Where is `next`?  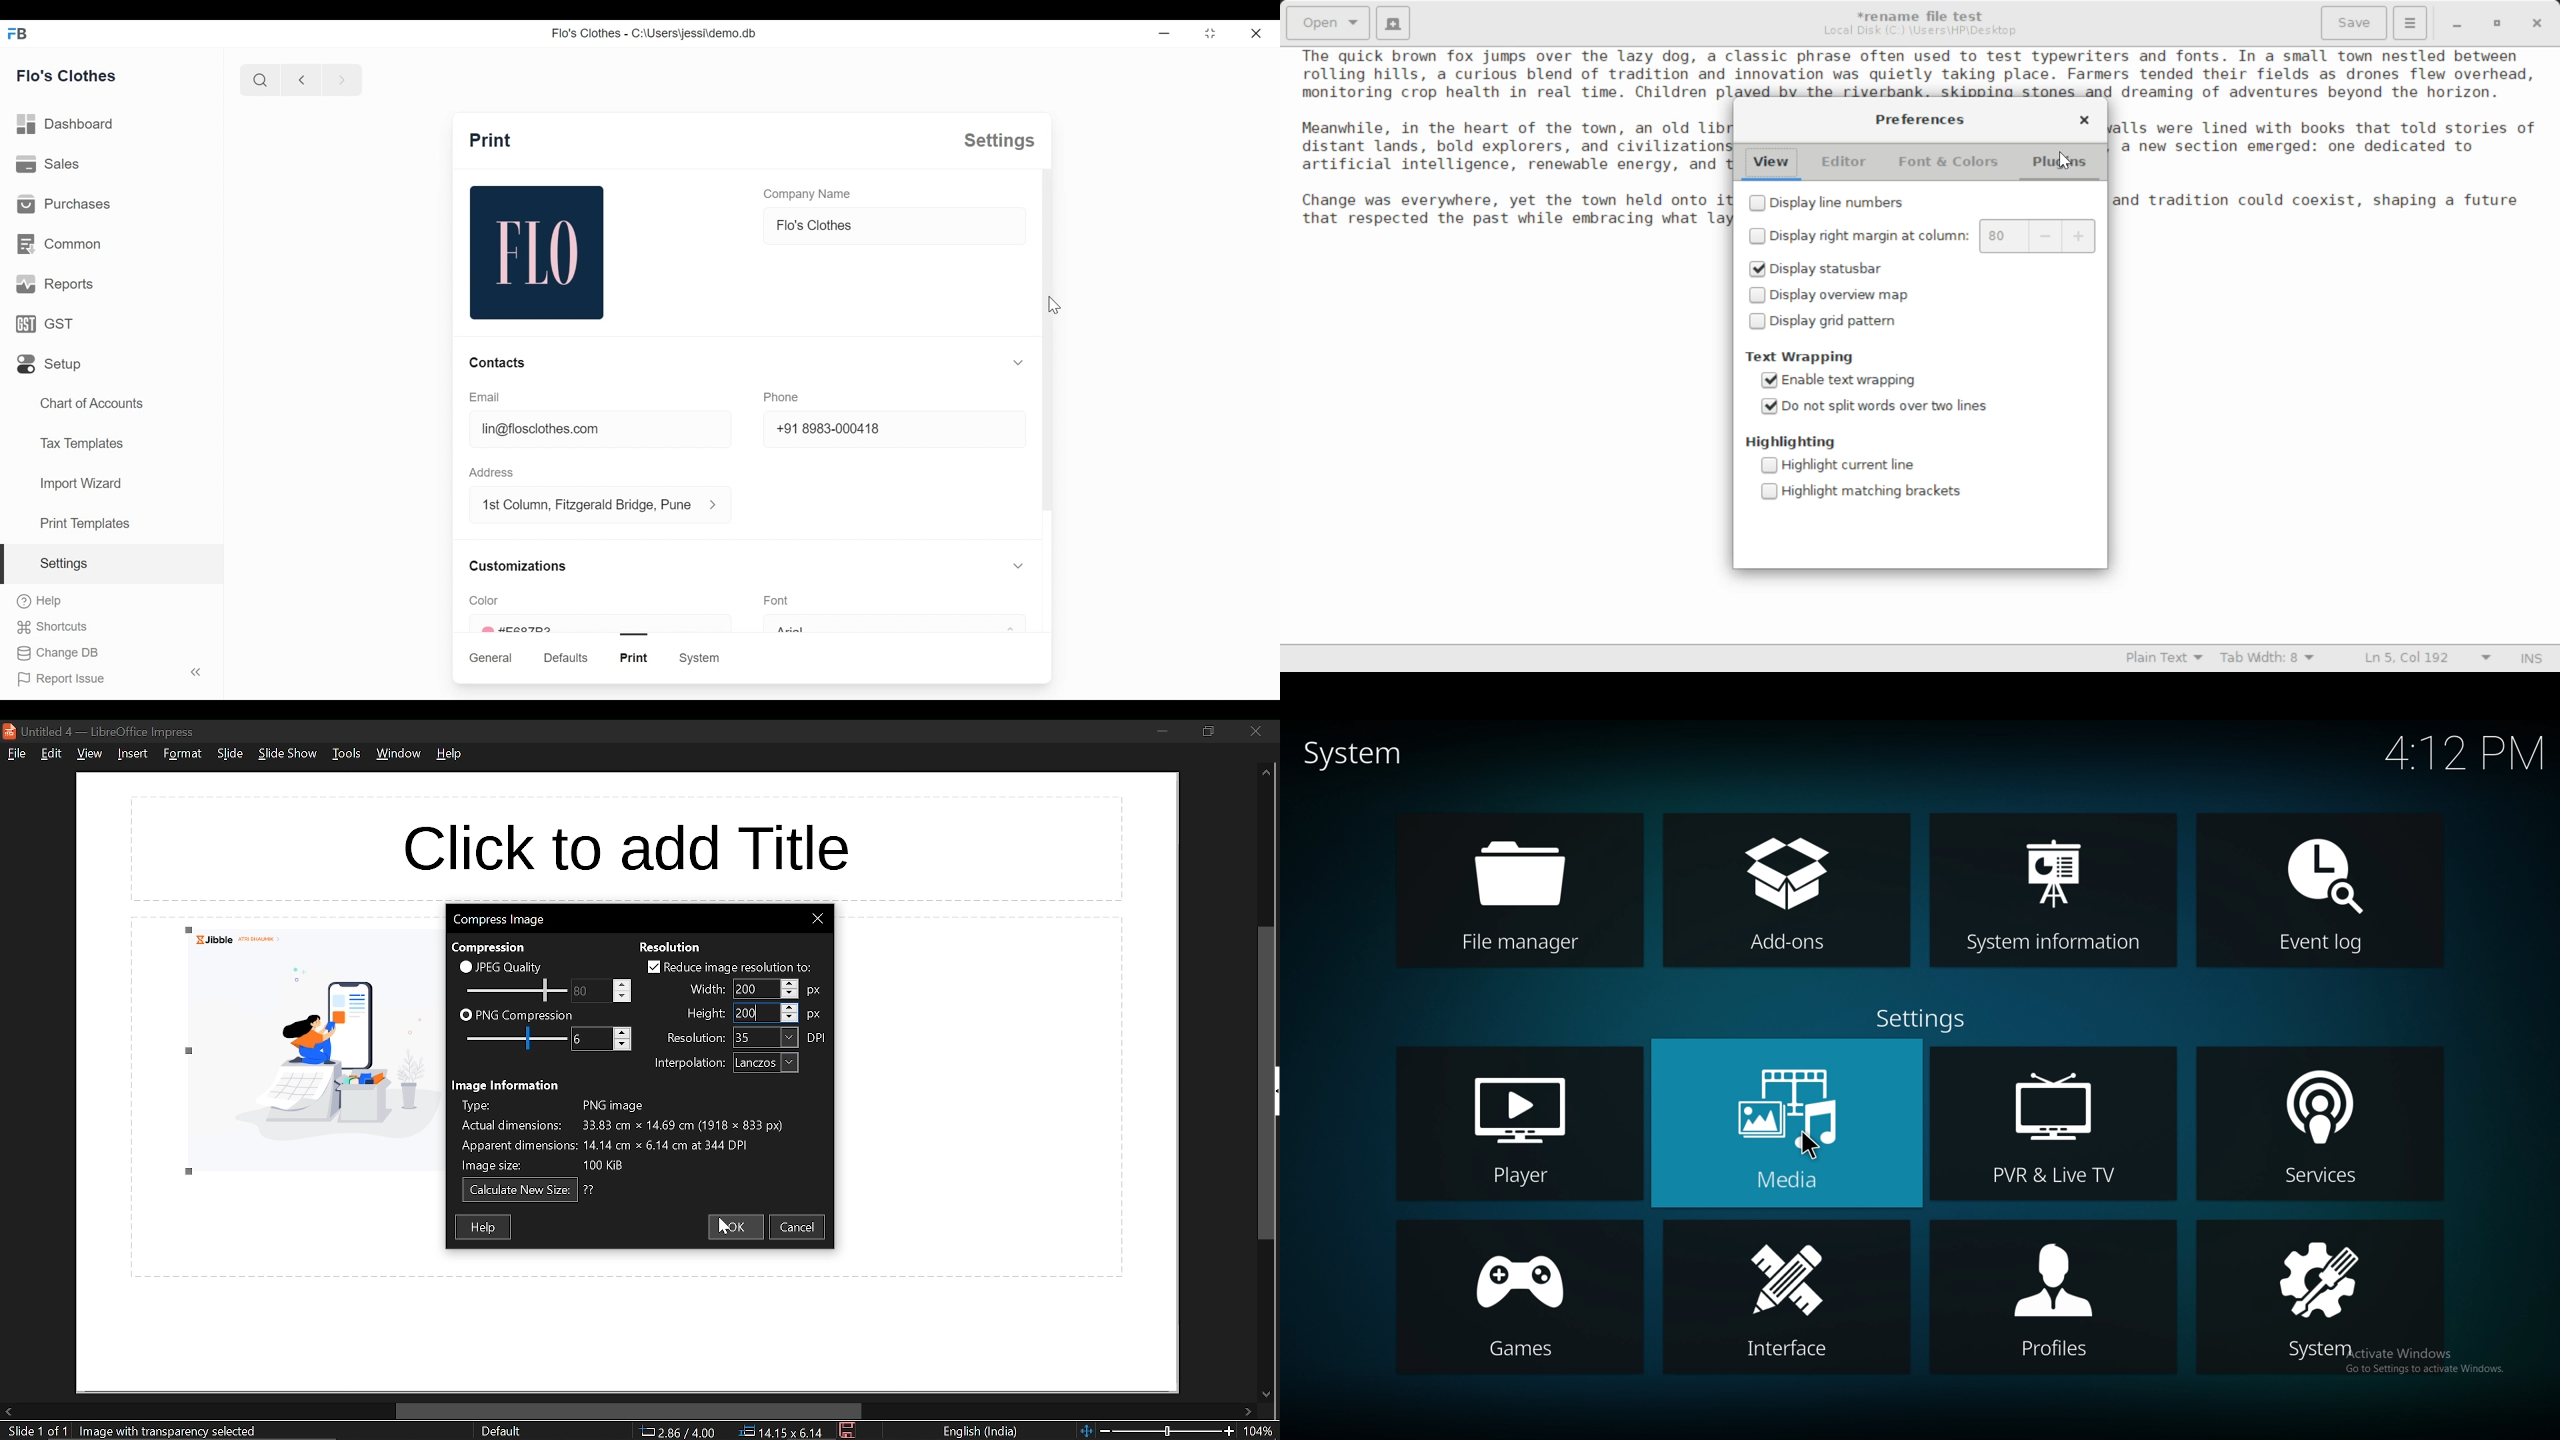 next is located at coordinates (343, 79).